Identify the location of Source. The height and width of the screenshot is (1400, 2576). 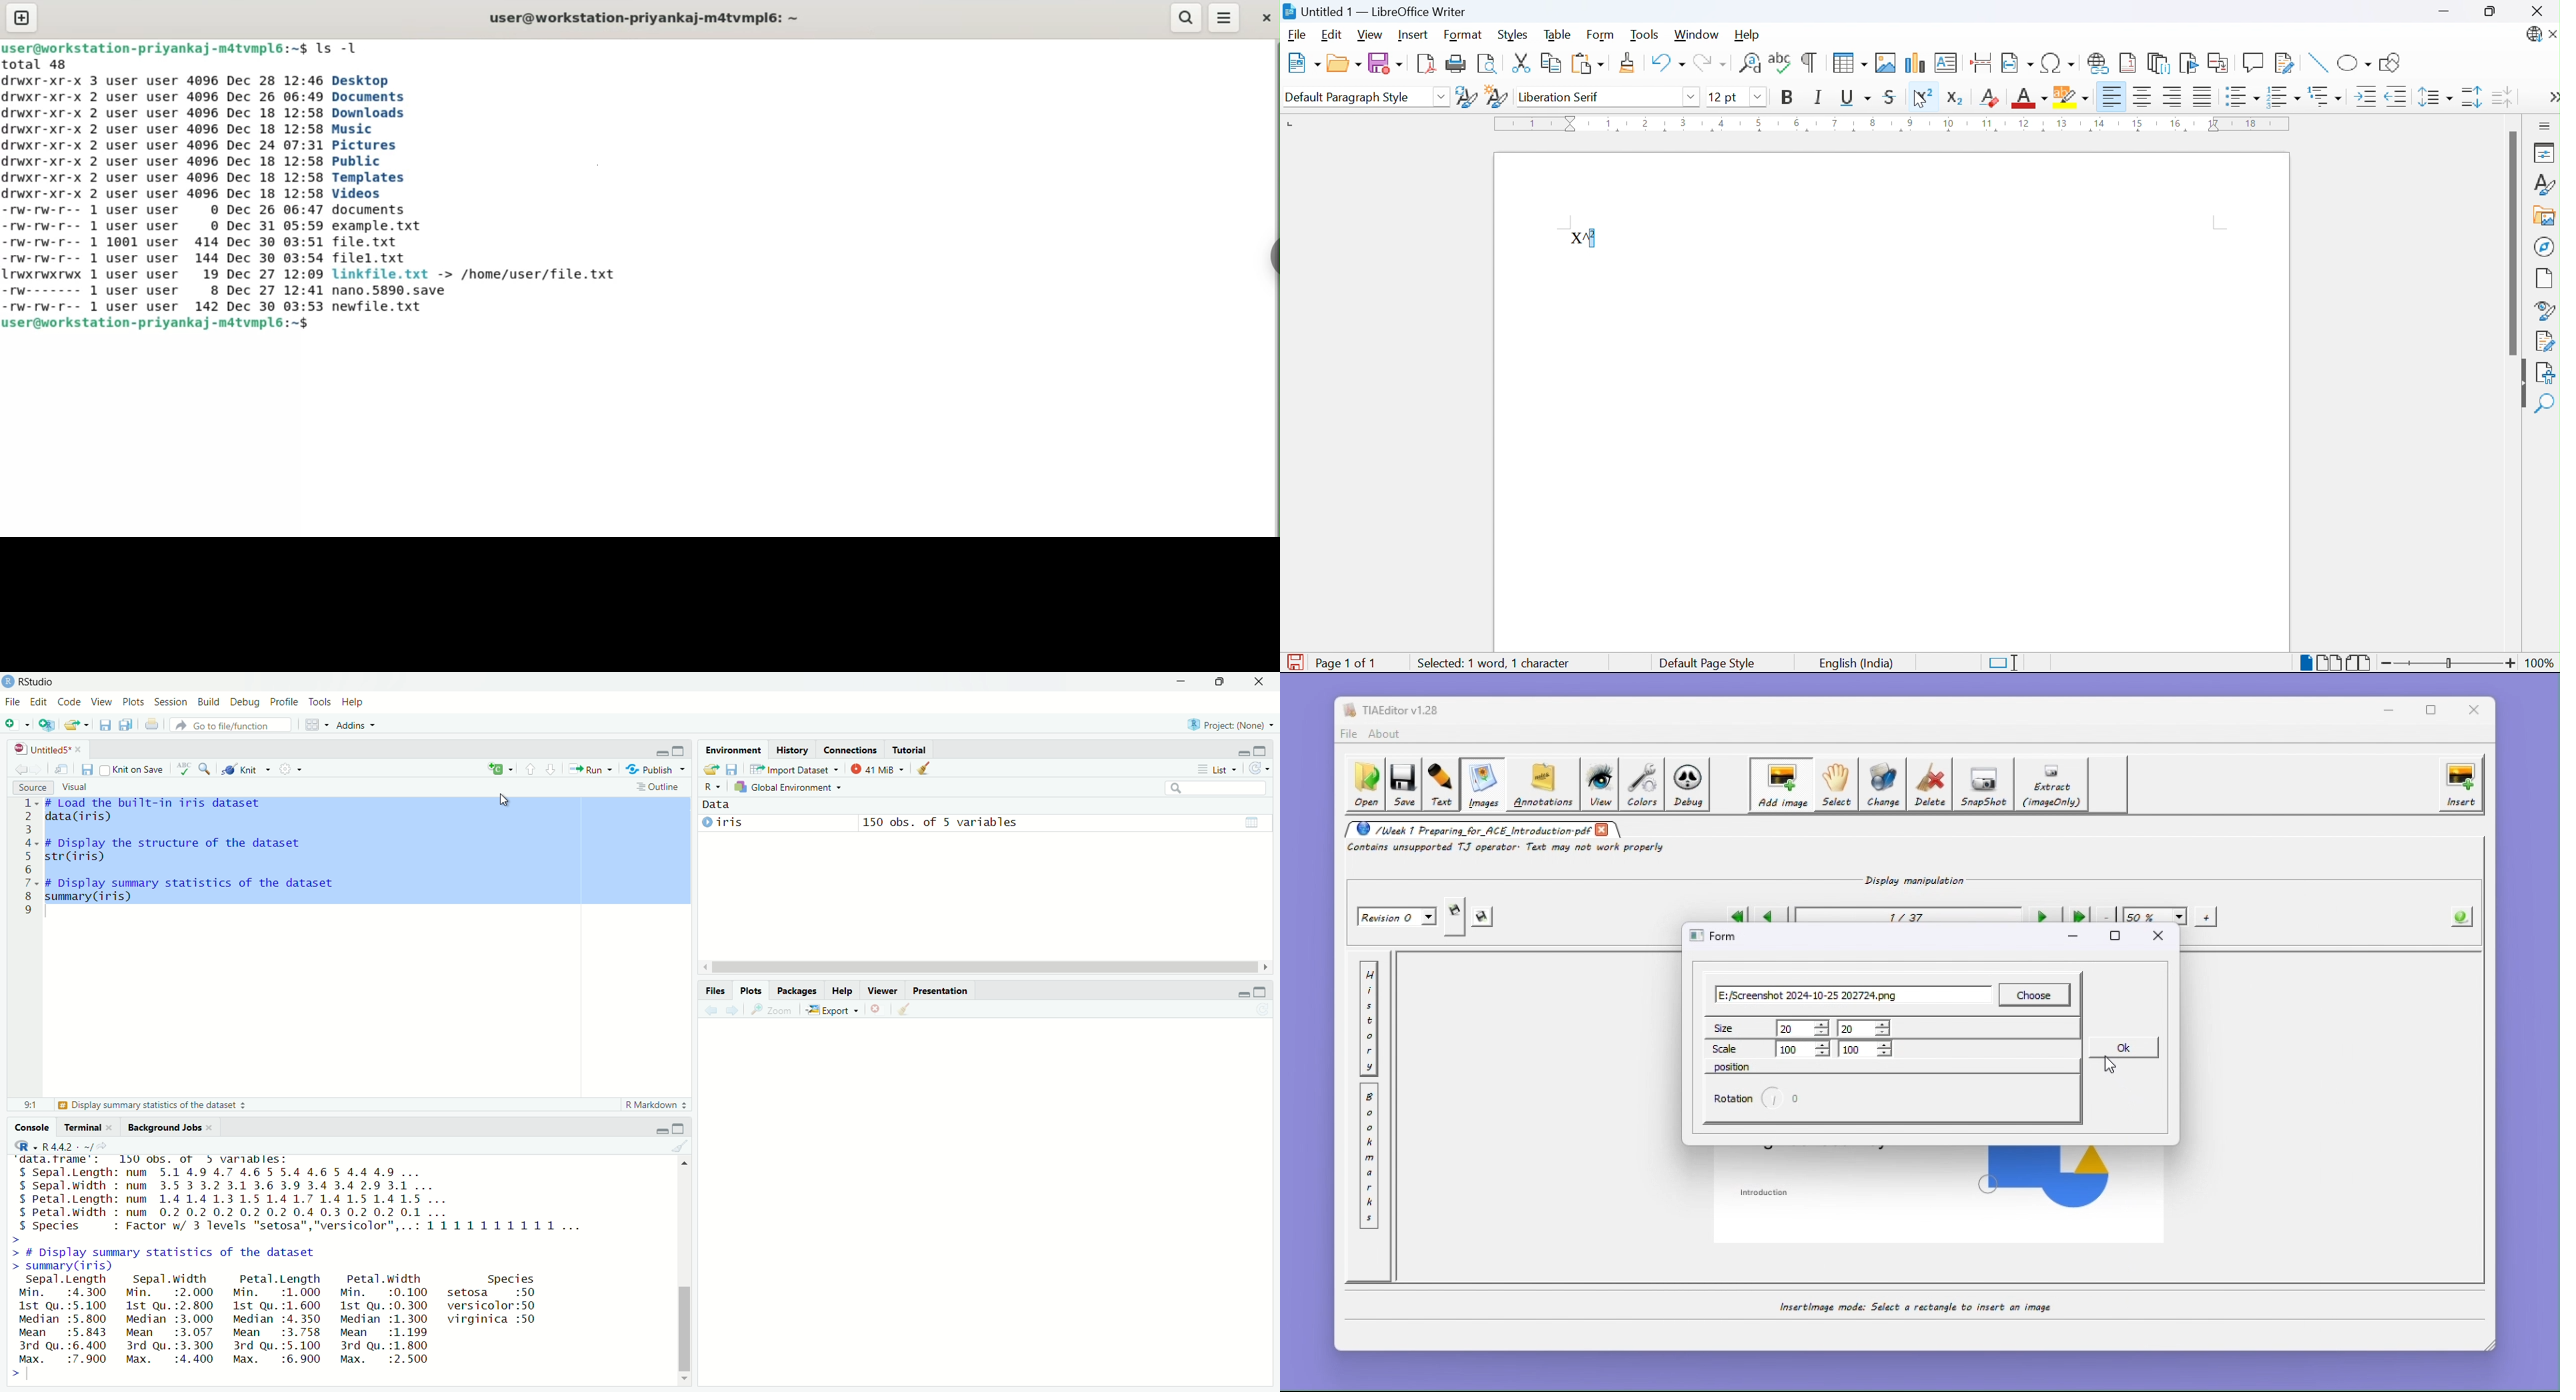
(33, 787).